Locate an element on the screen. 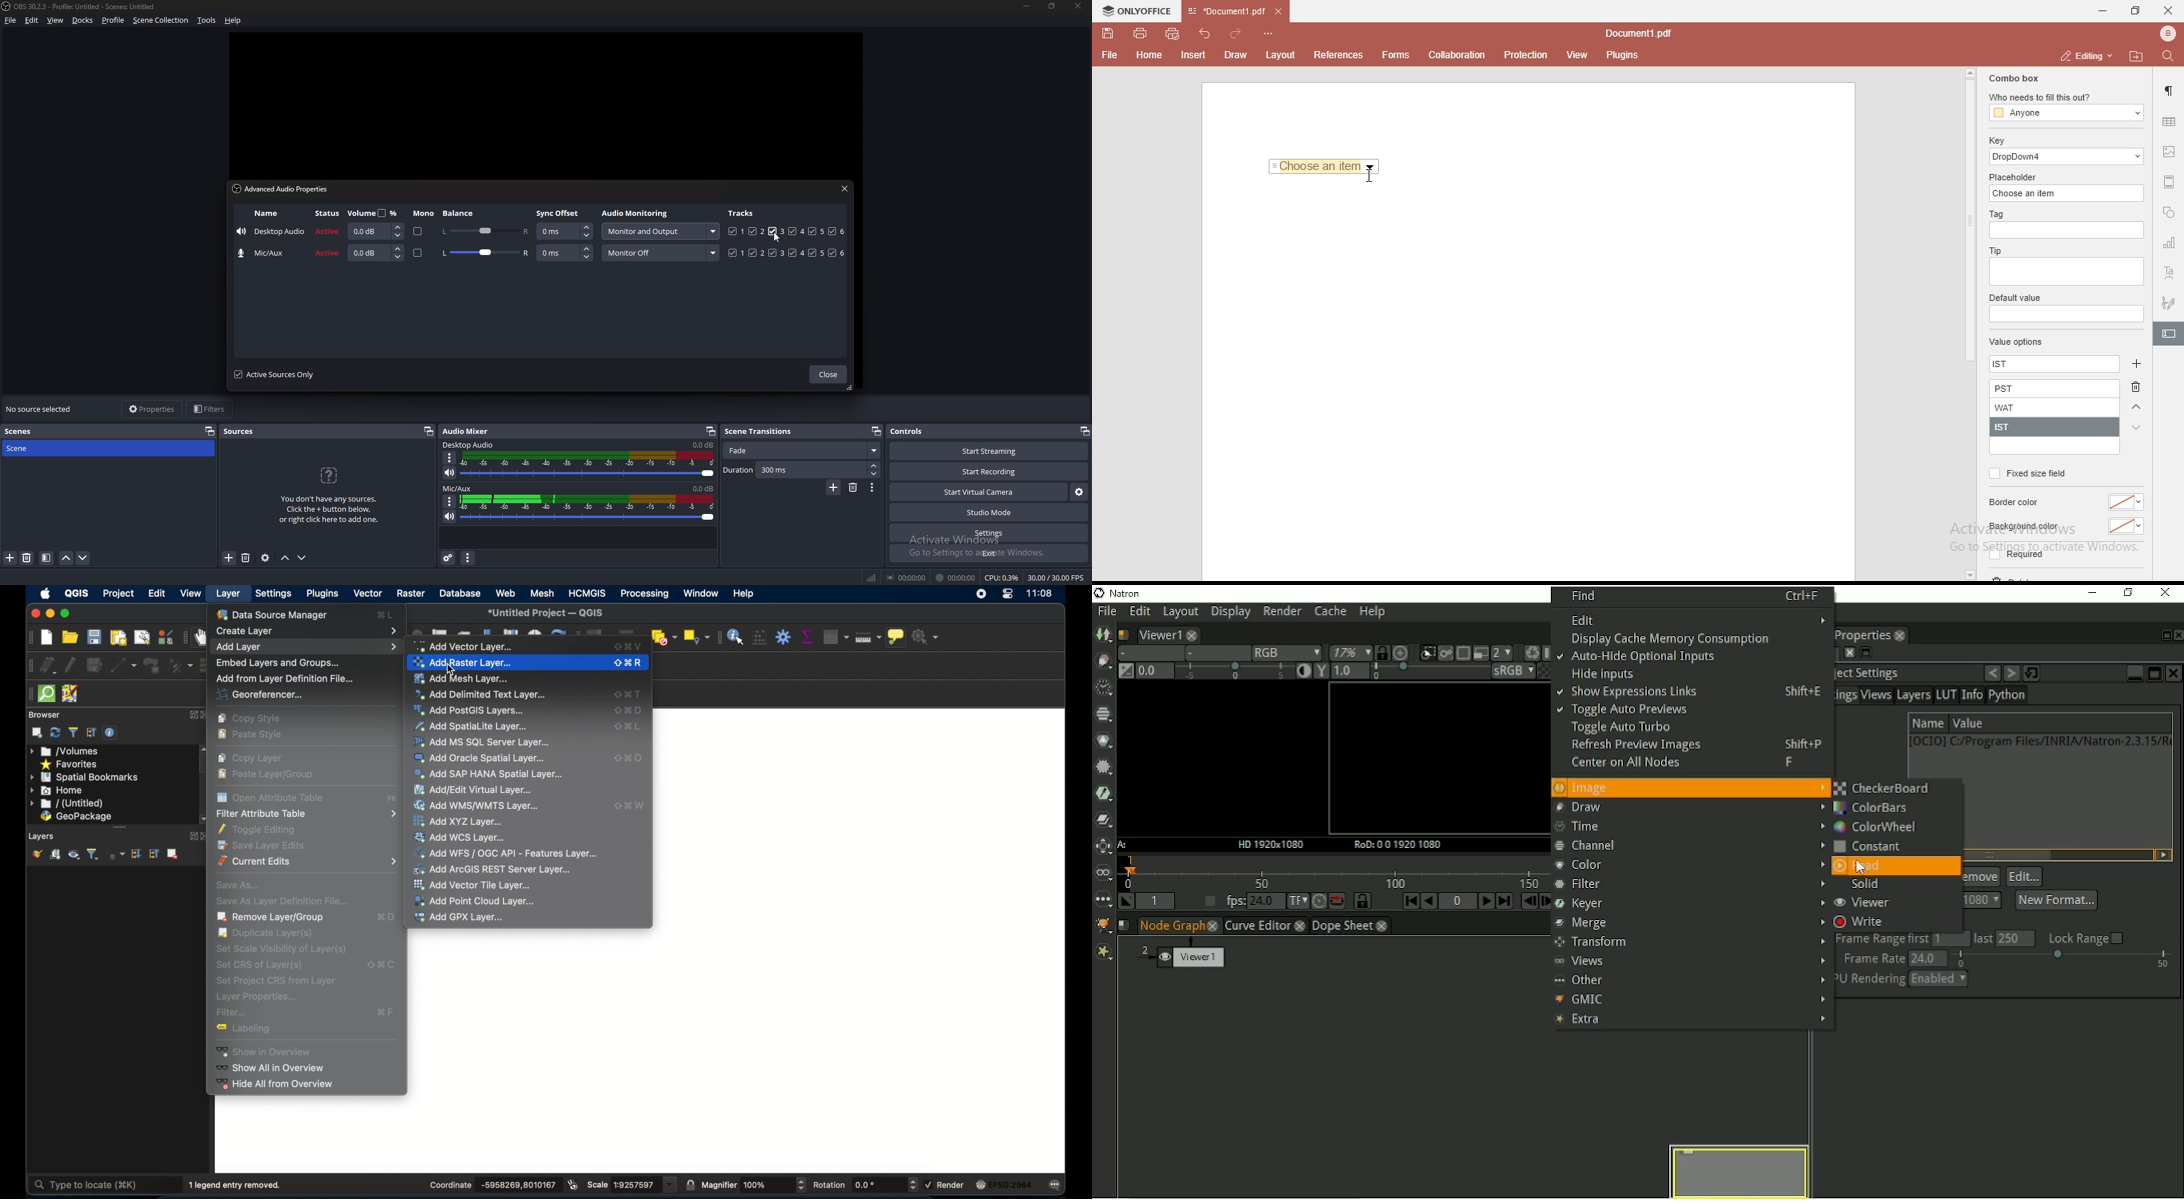 This screenshot has width=2184, height=1204. Toggle auto turbo is located at coordinates (1619, 728).